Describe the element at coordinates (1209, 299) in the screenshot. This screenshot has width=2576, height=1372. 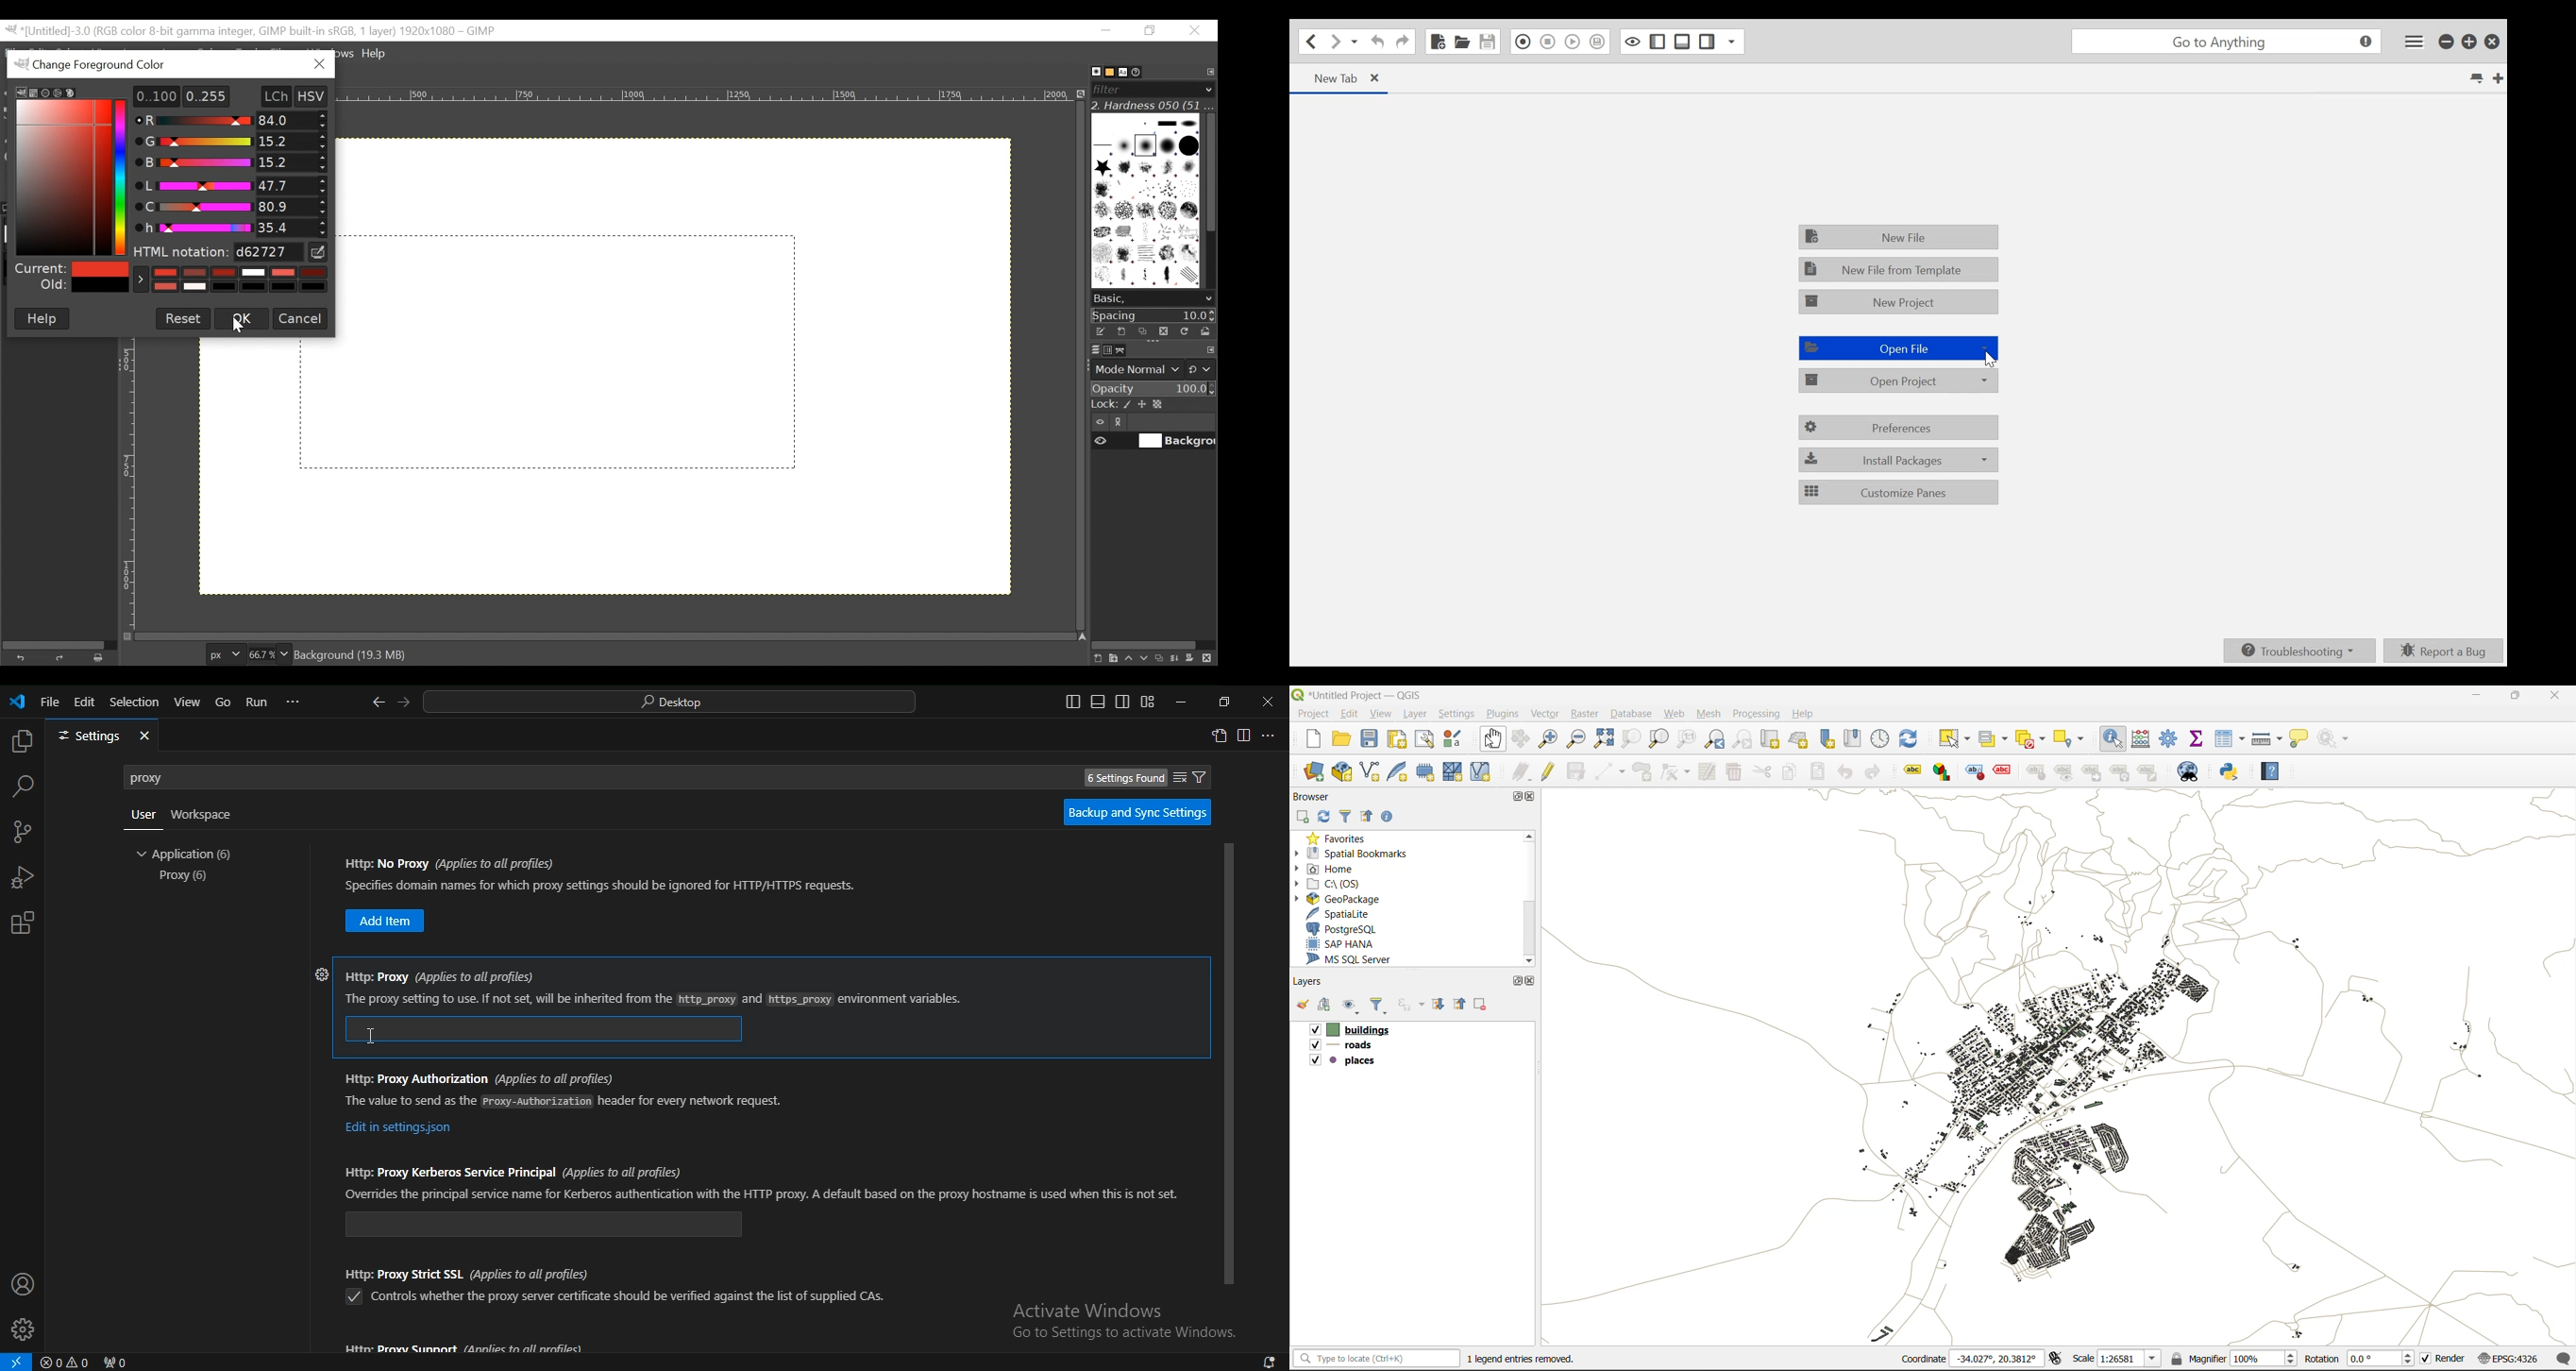
I see `scroll down` at that location.